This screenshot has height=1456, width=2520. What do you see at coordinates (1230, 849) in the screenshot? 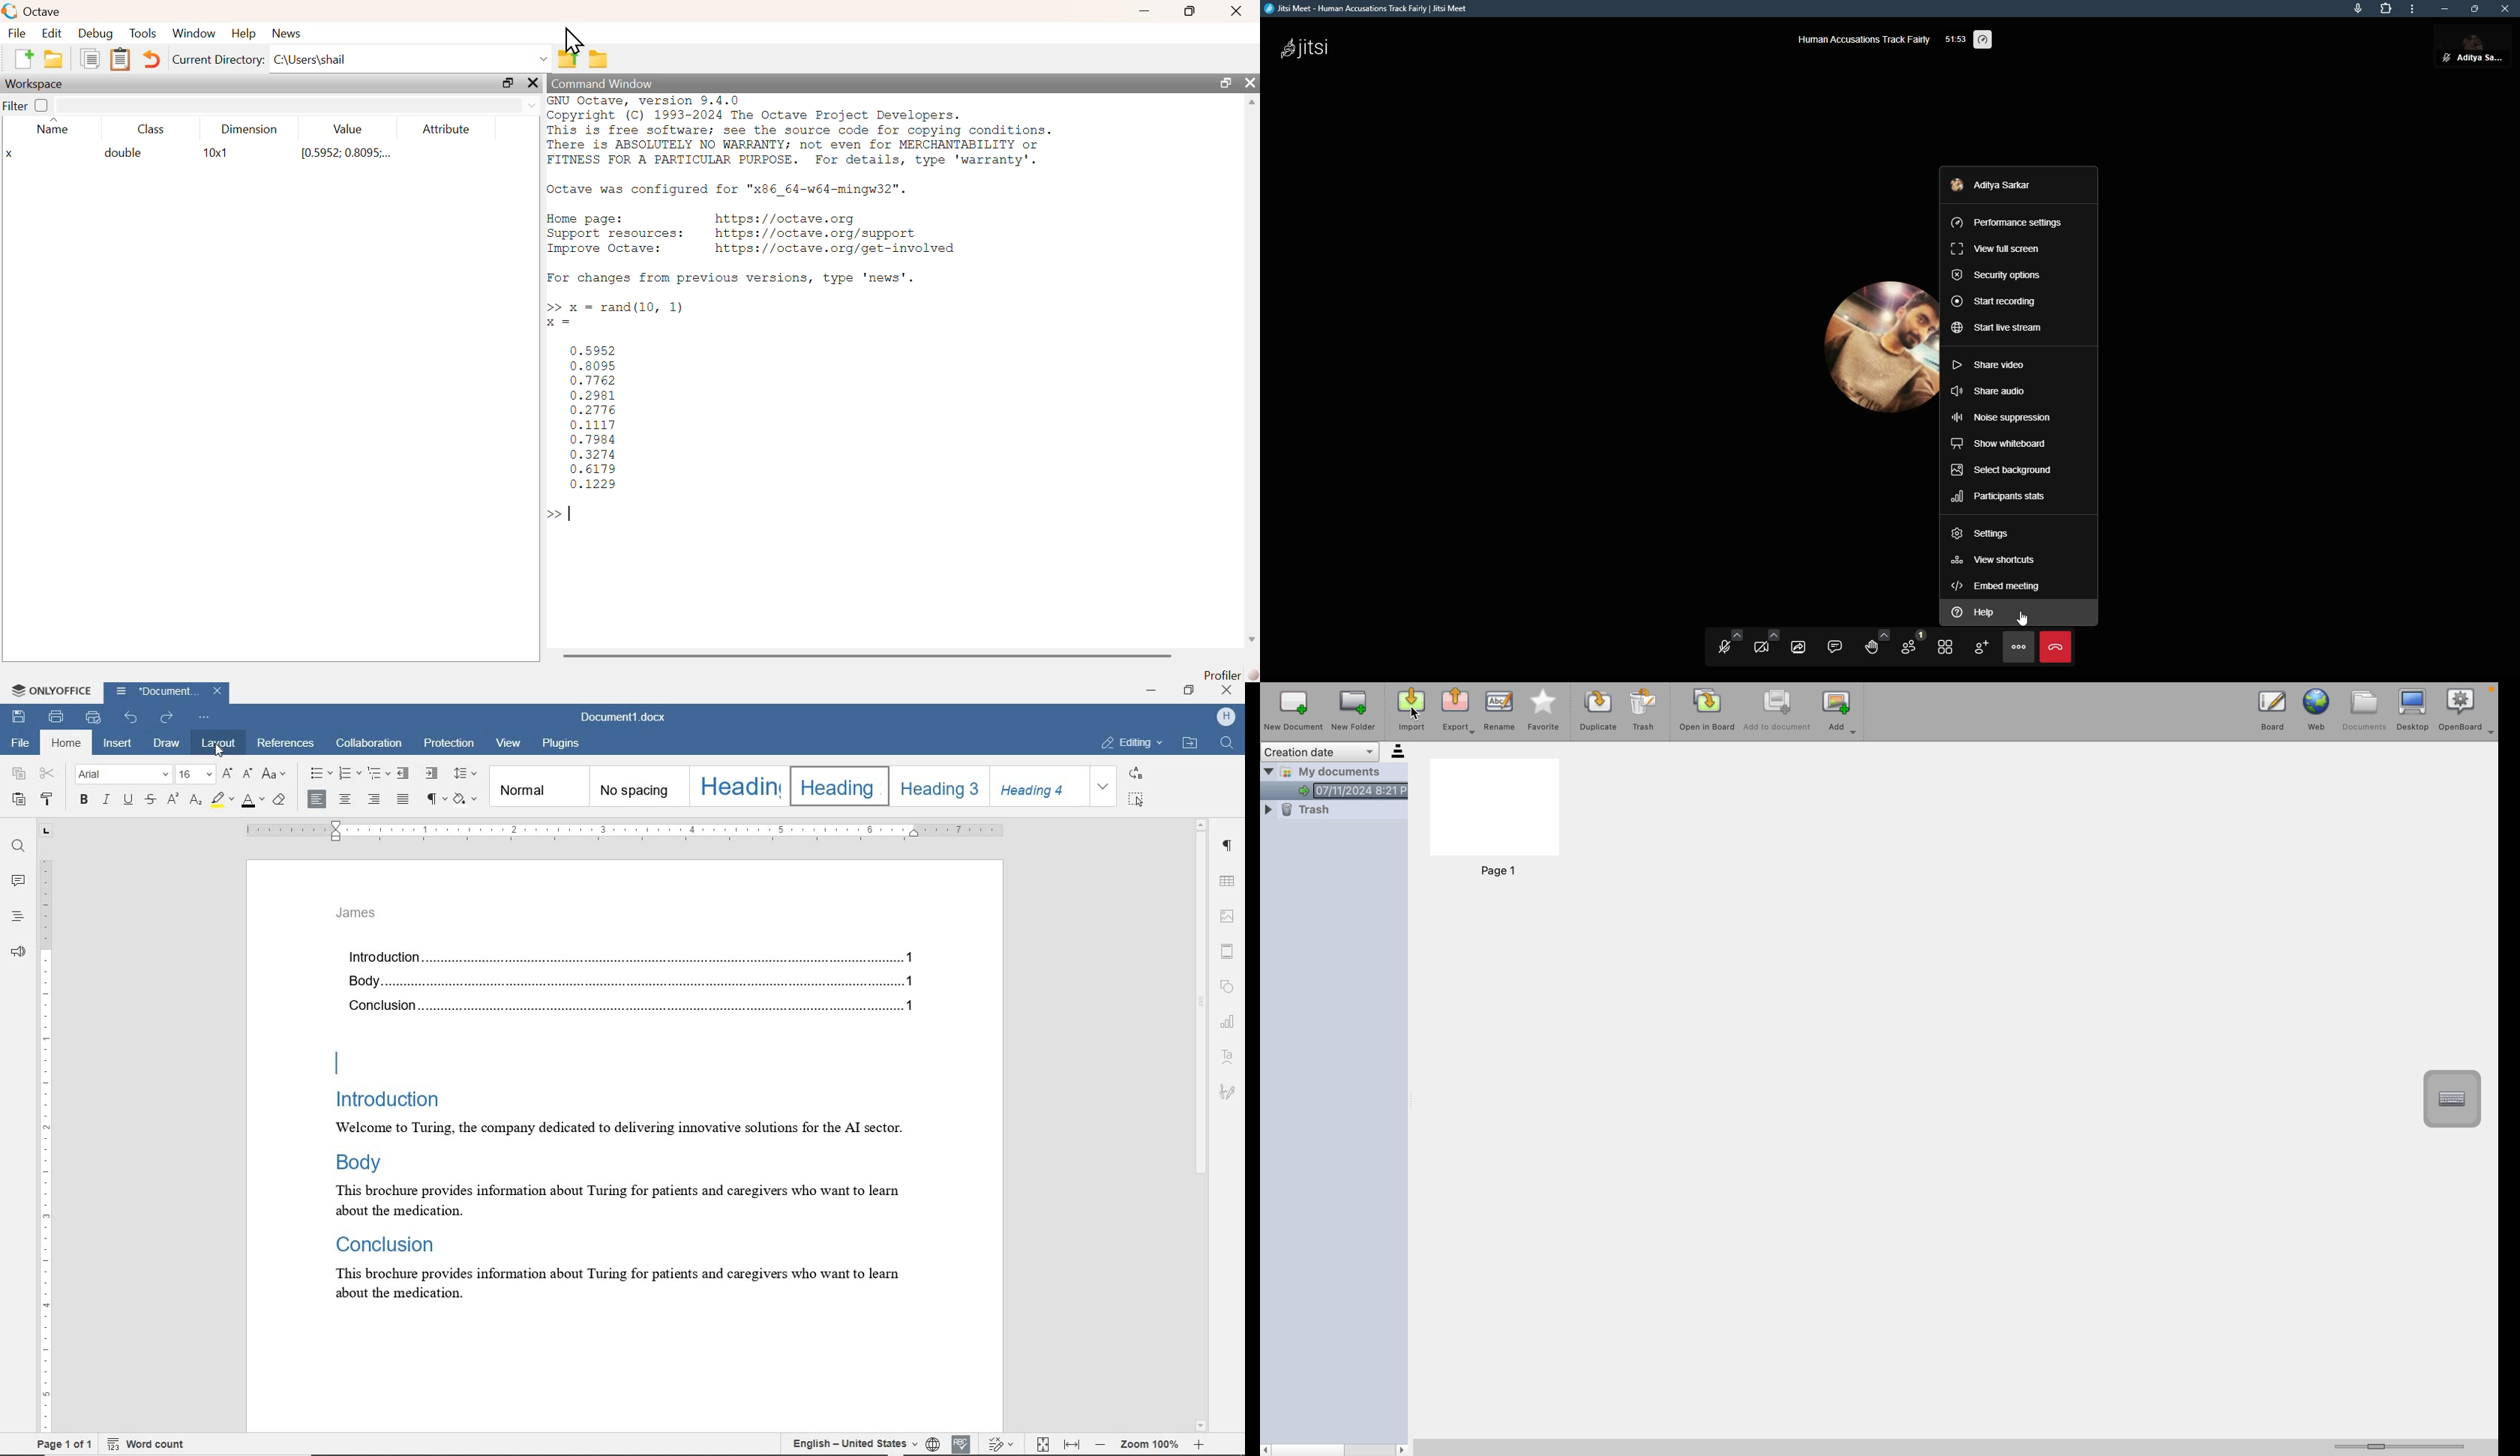
I see `paragraph settings` at bounding box center [1230, 849].